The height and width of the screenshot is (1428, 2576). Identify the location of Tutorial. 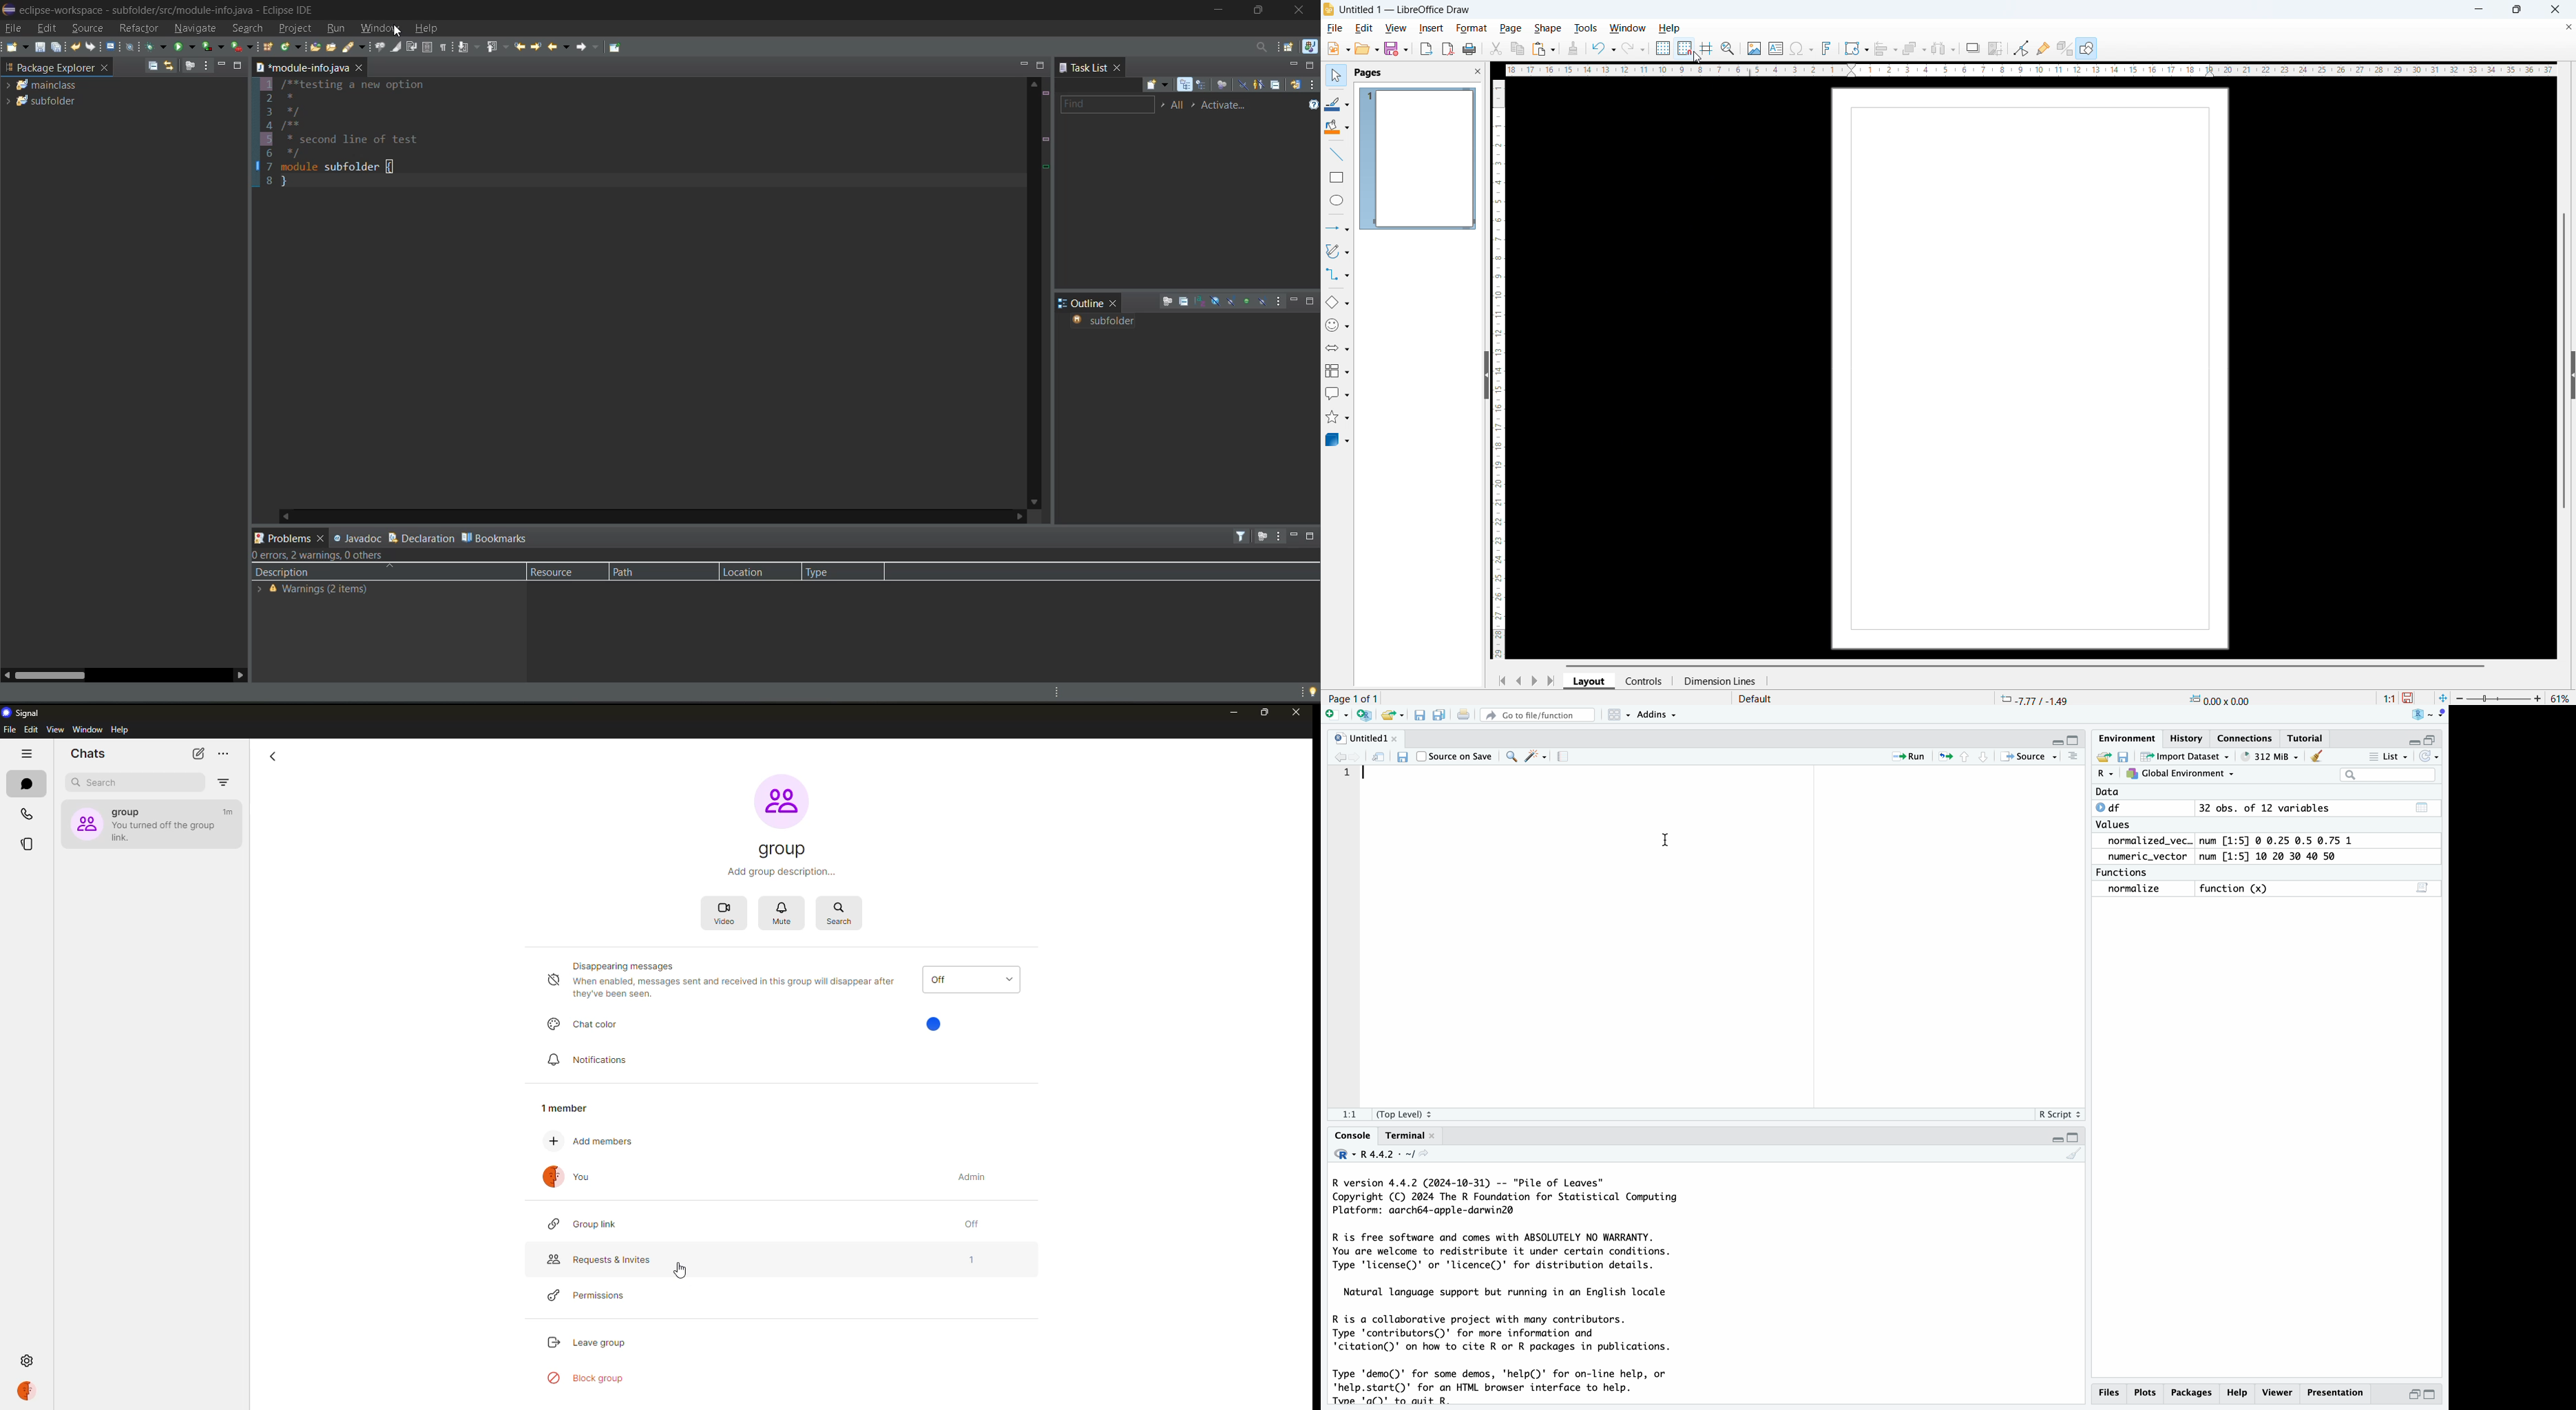
(2314, 737).